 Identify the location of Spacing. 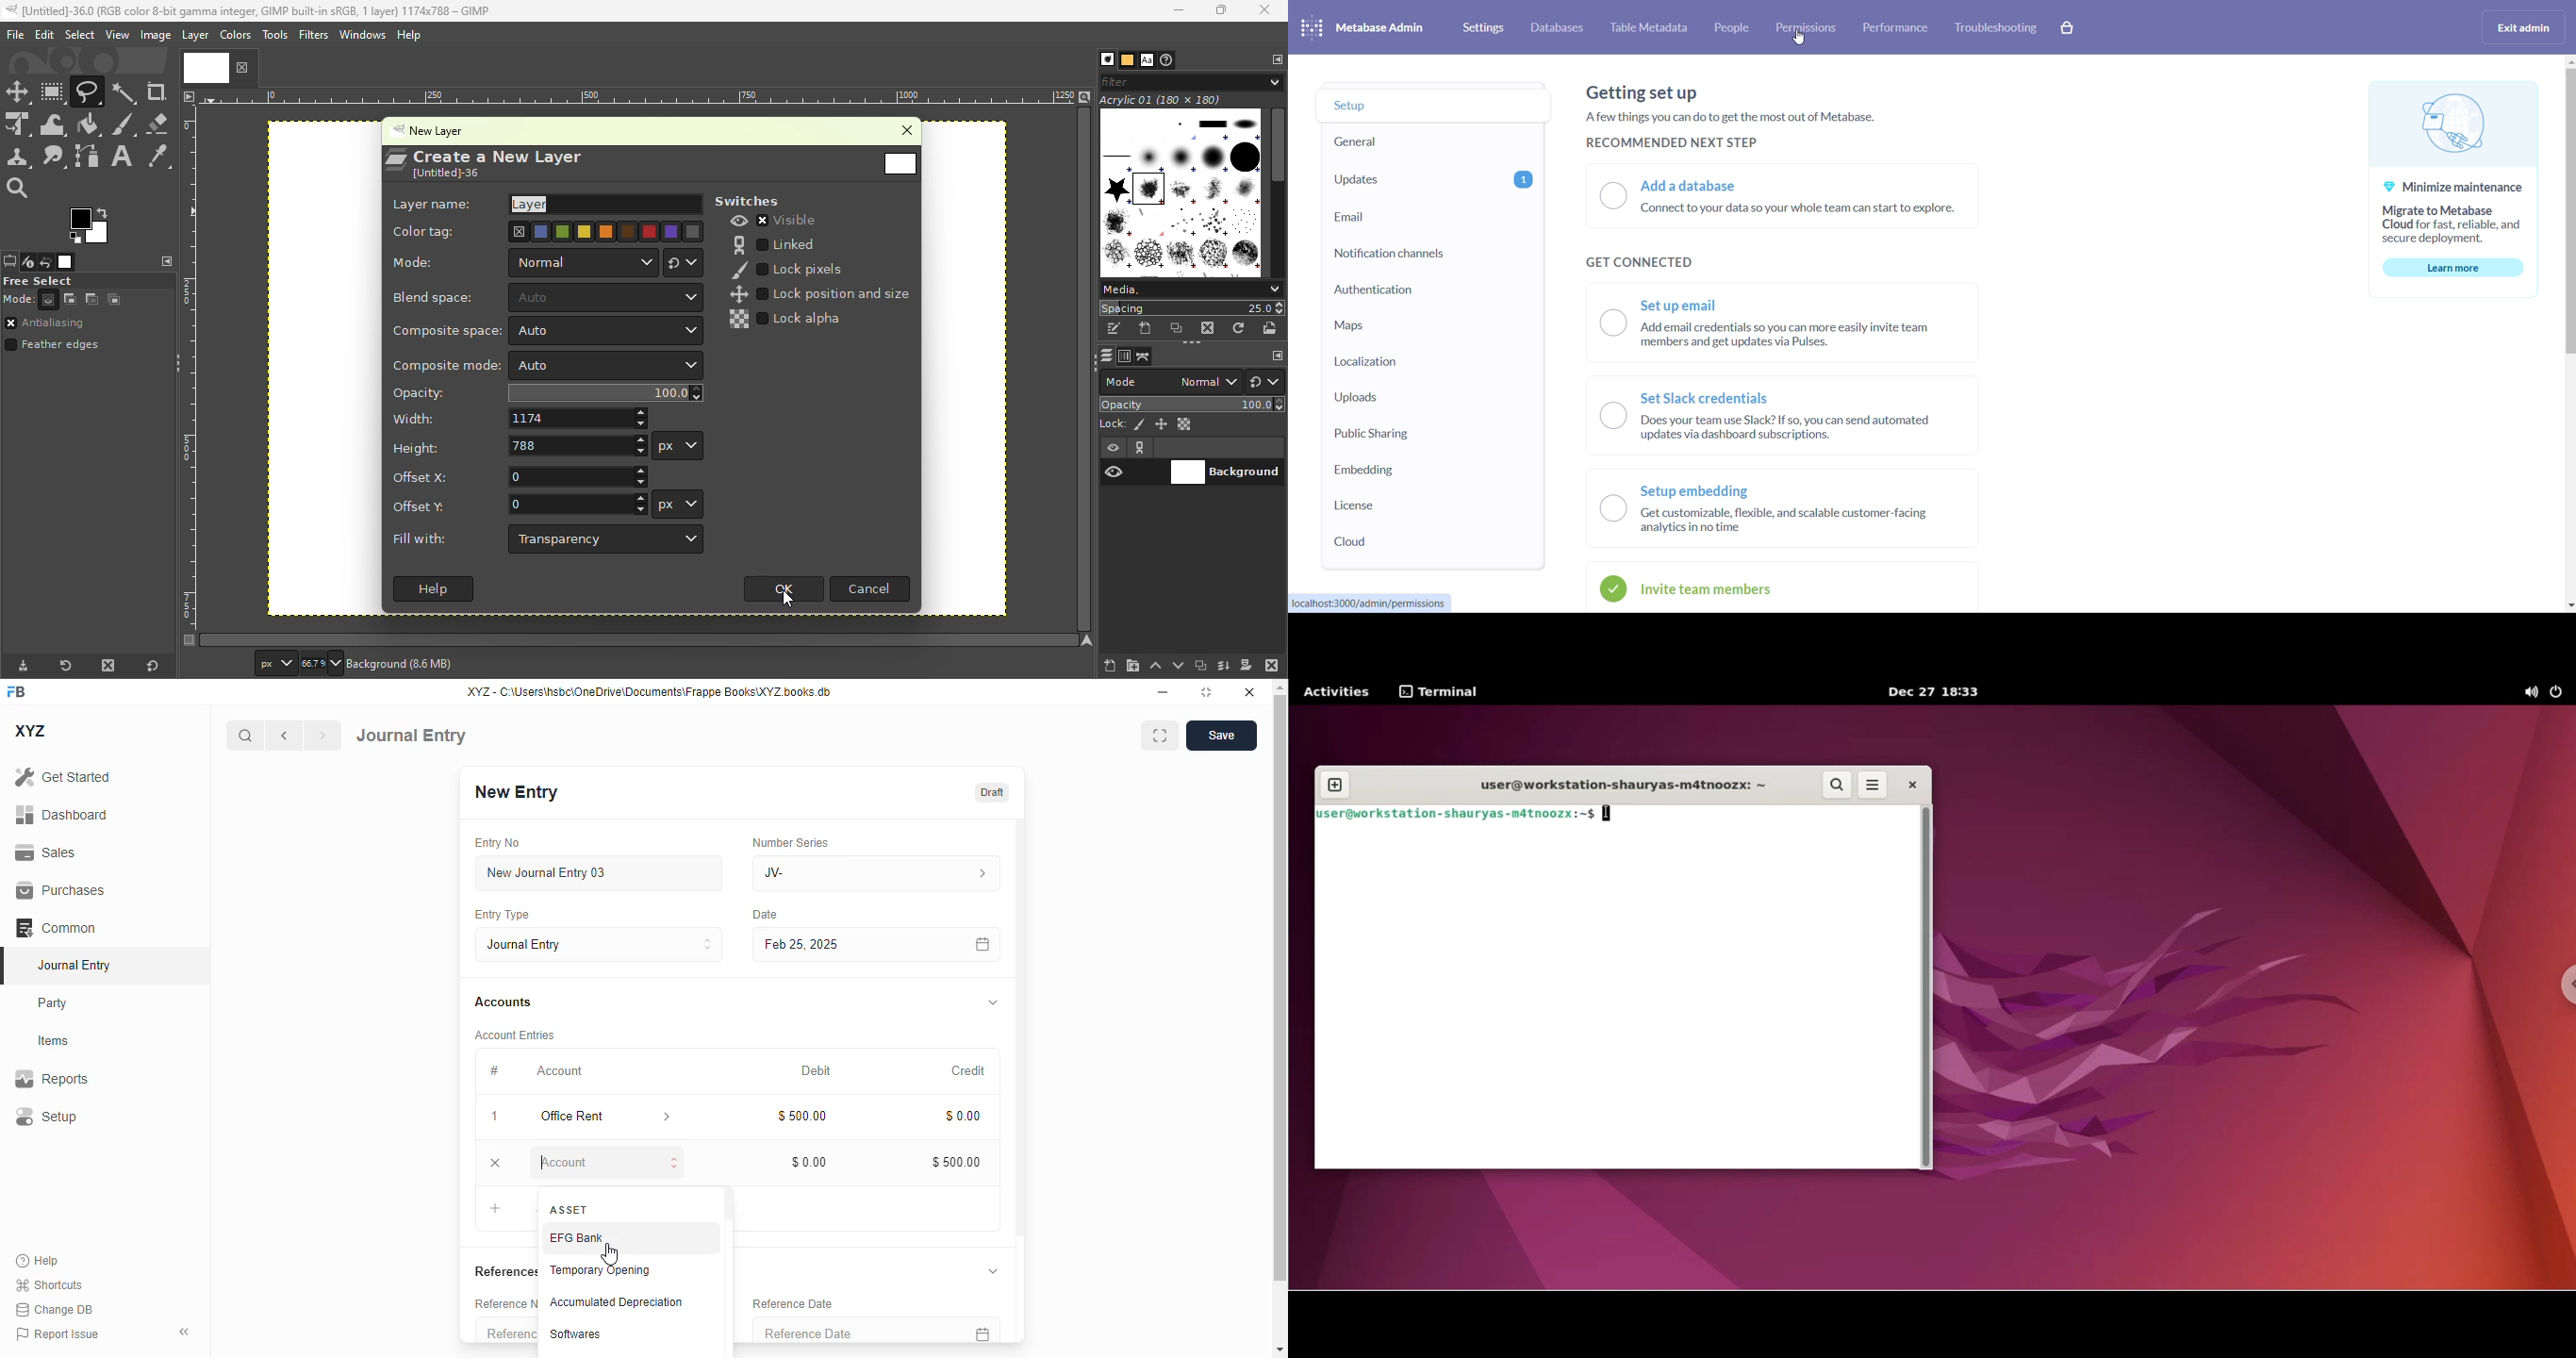
(1192, 307).